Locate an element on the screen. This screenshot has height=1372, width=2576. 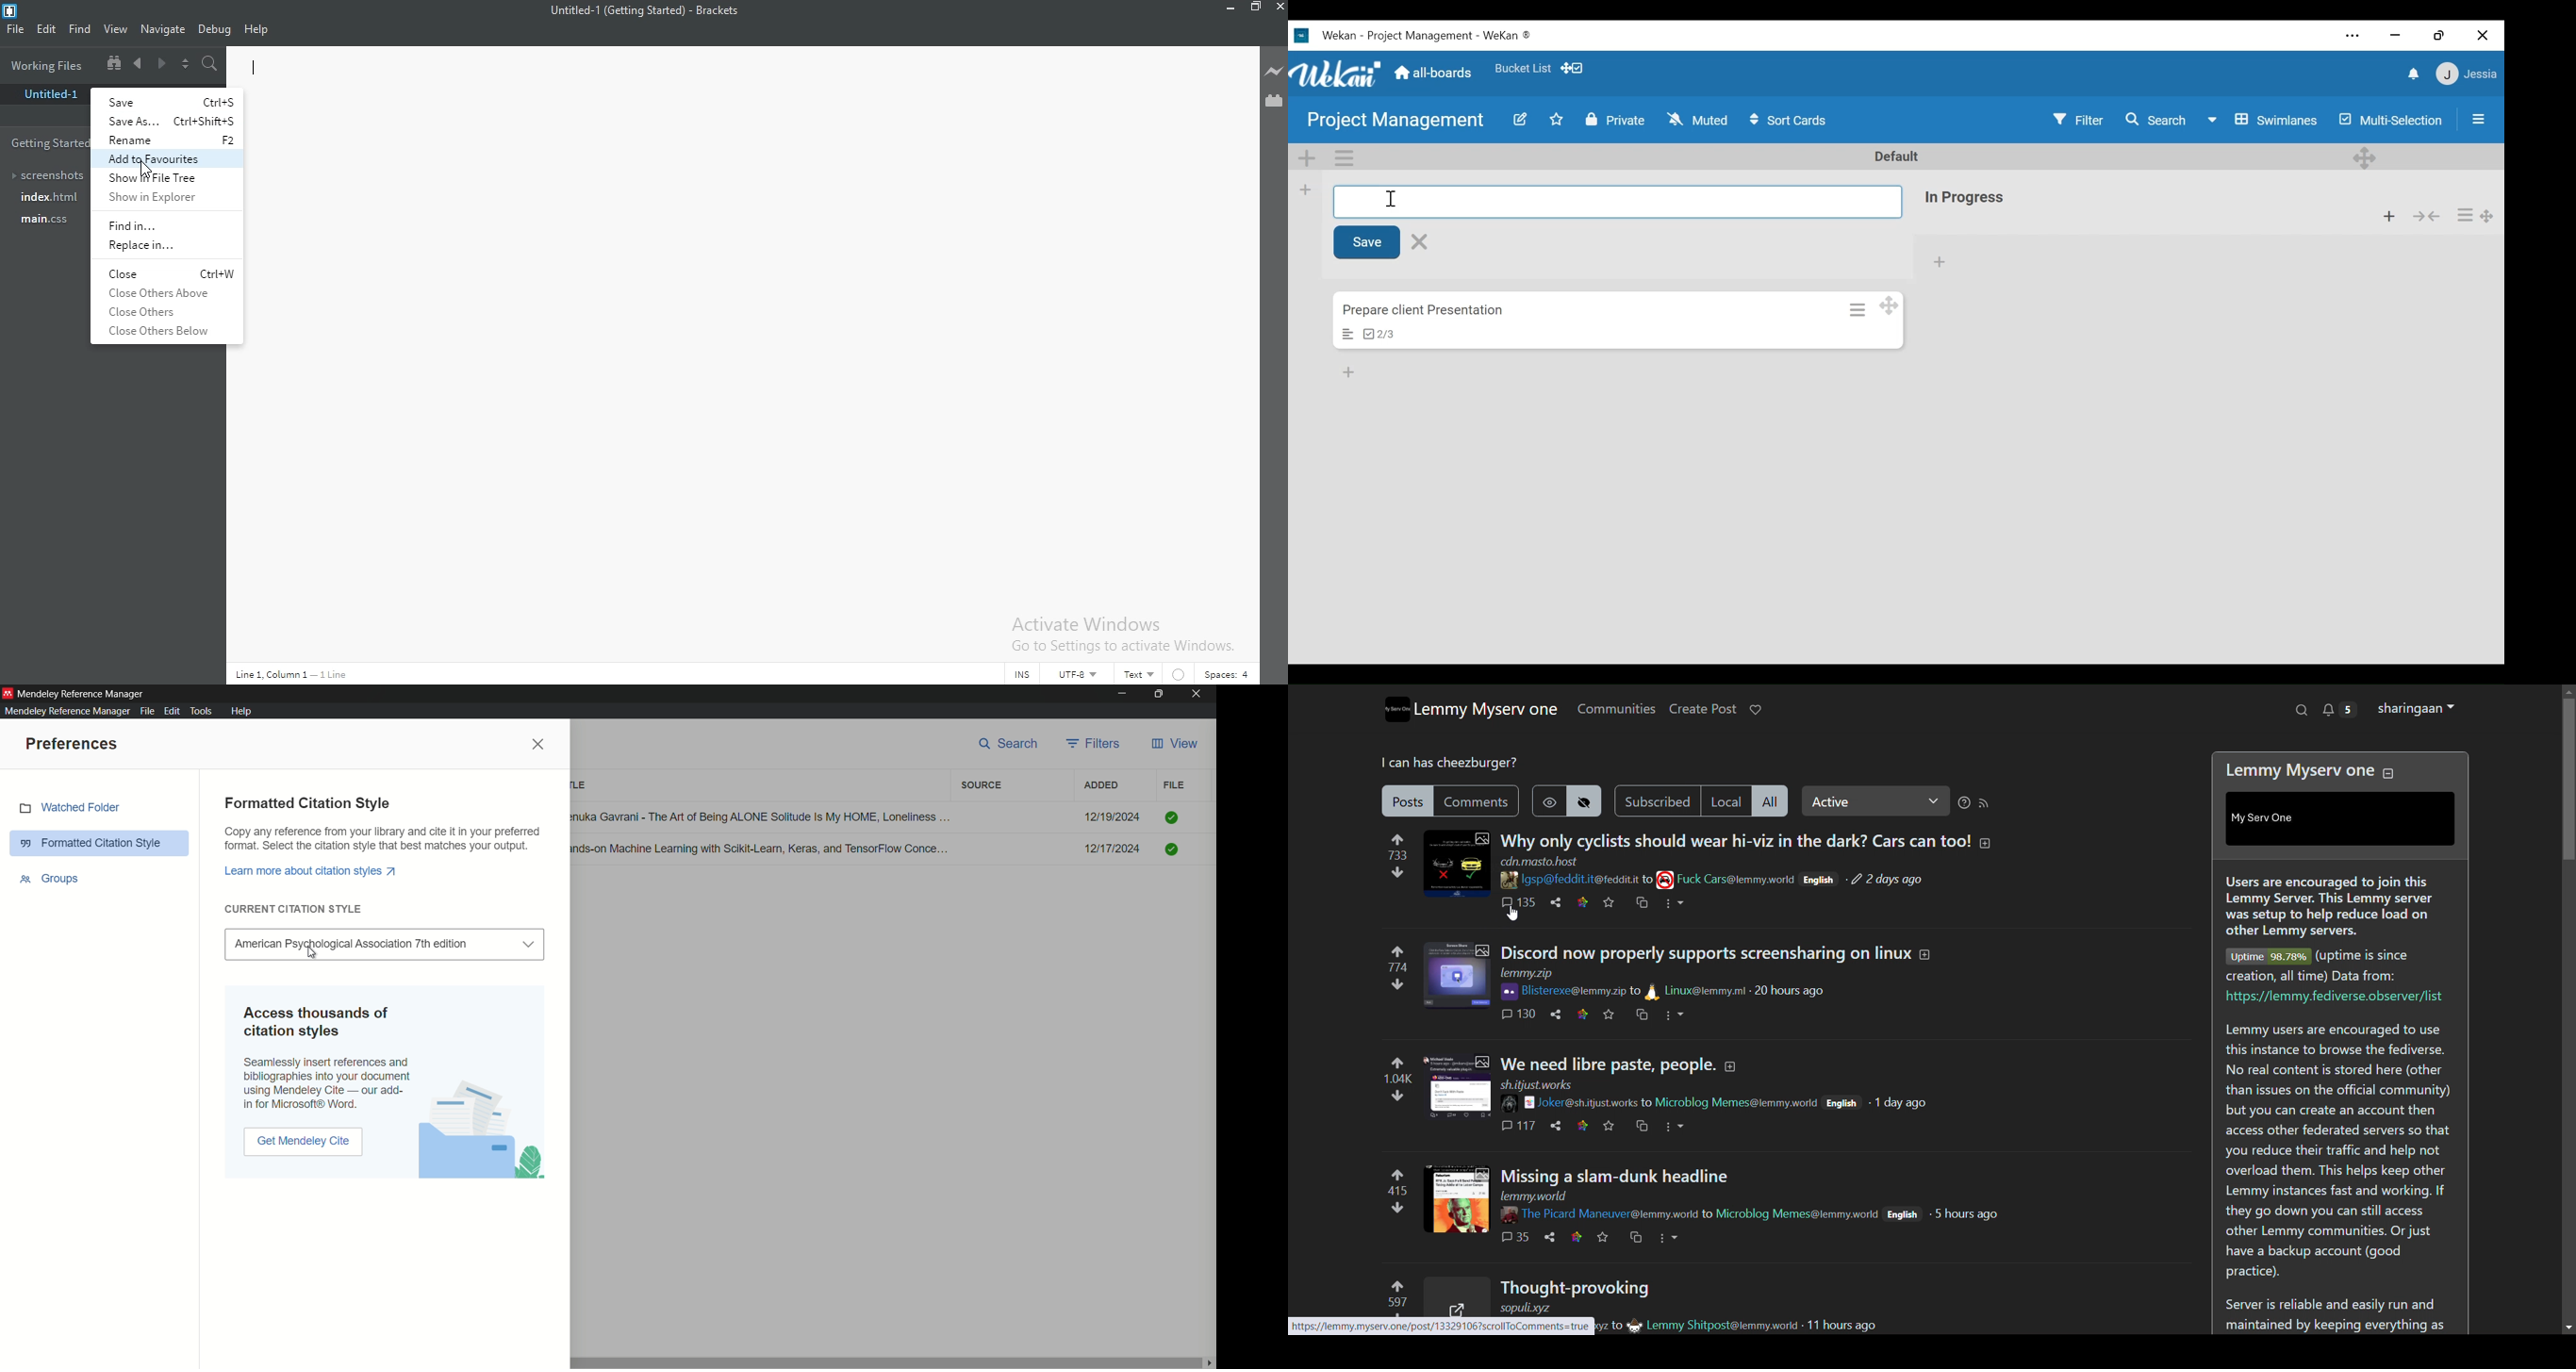
create post is located at coordinates (1702, 709).